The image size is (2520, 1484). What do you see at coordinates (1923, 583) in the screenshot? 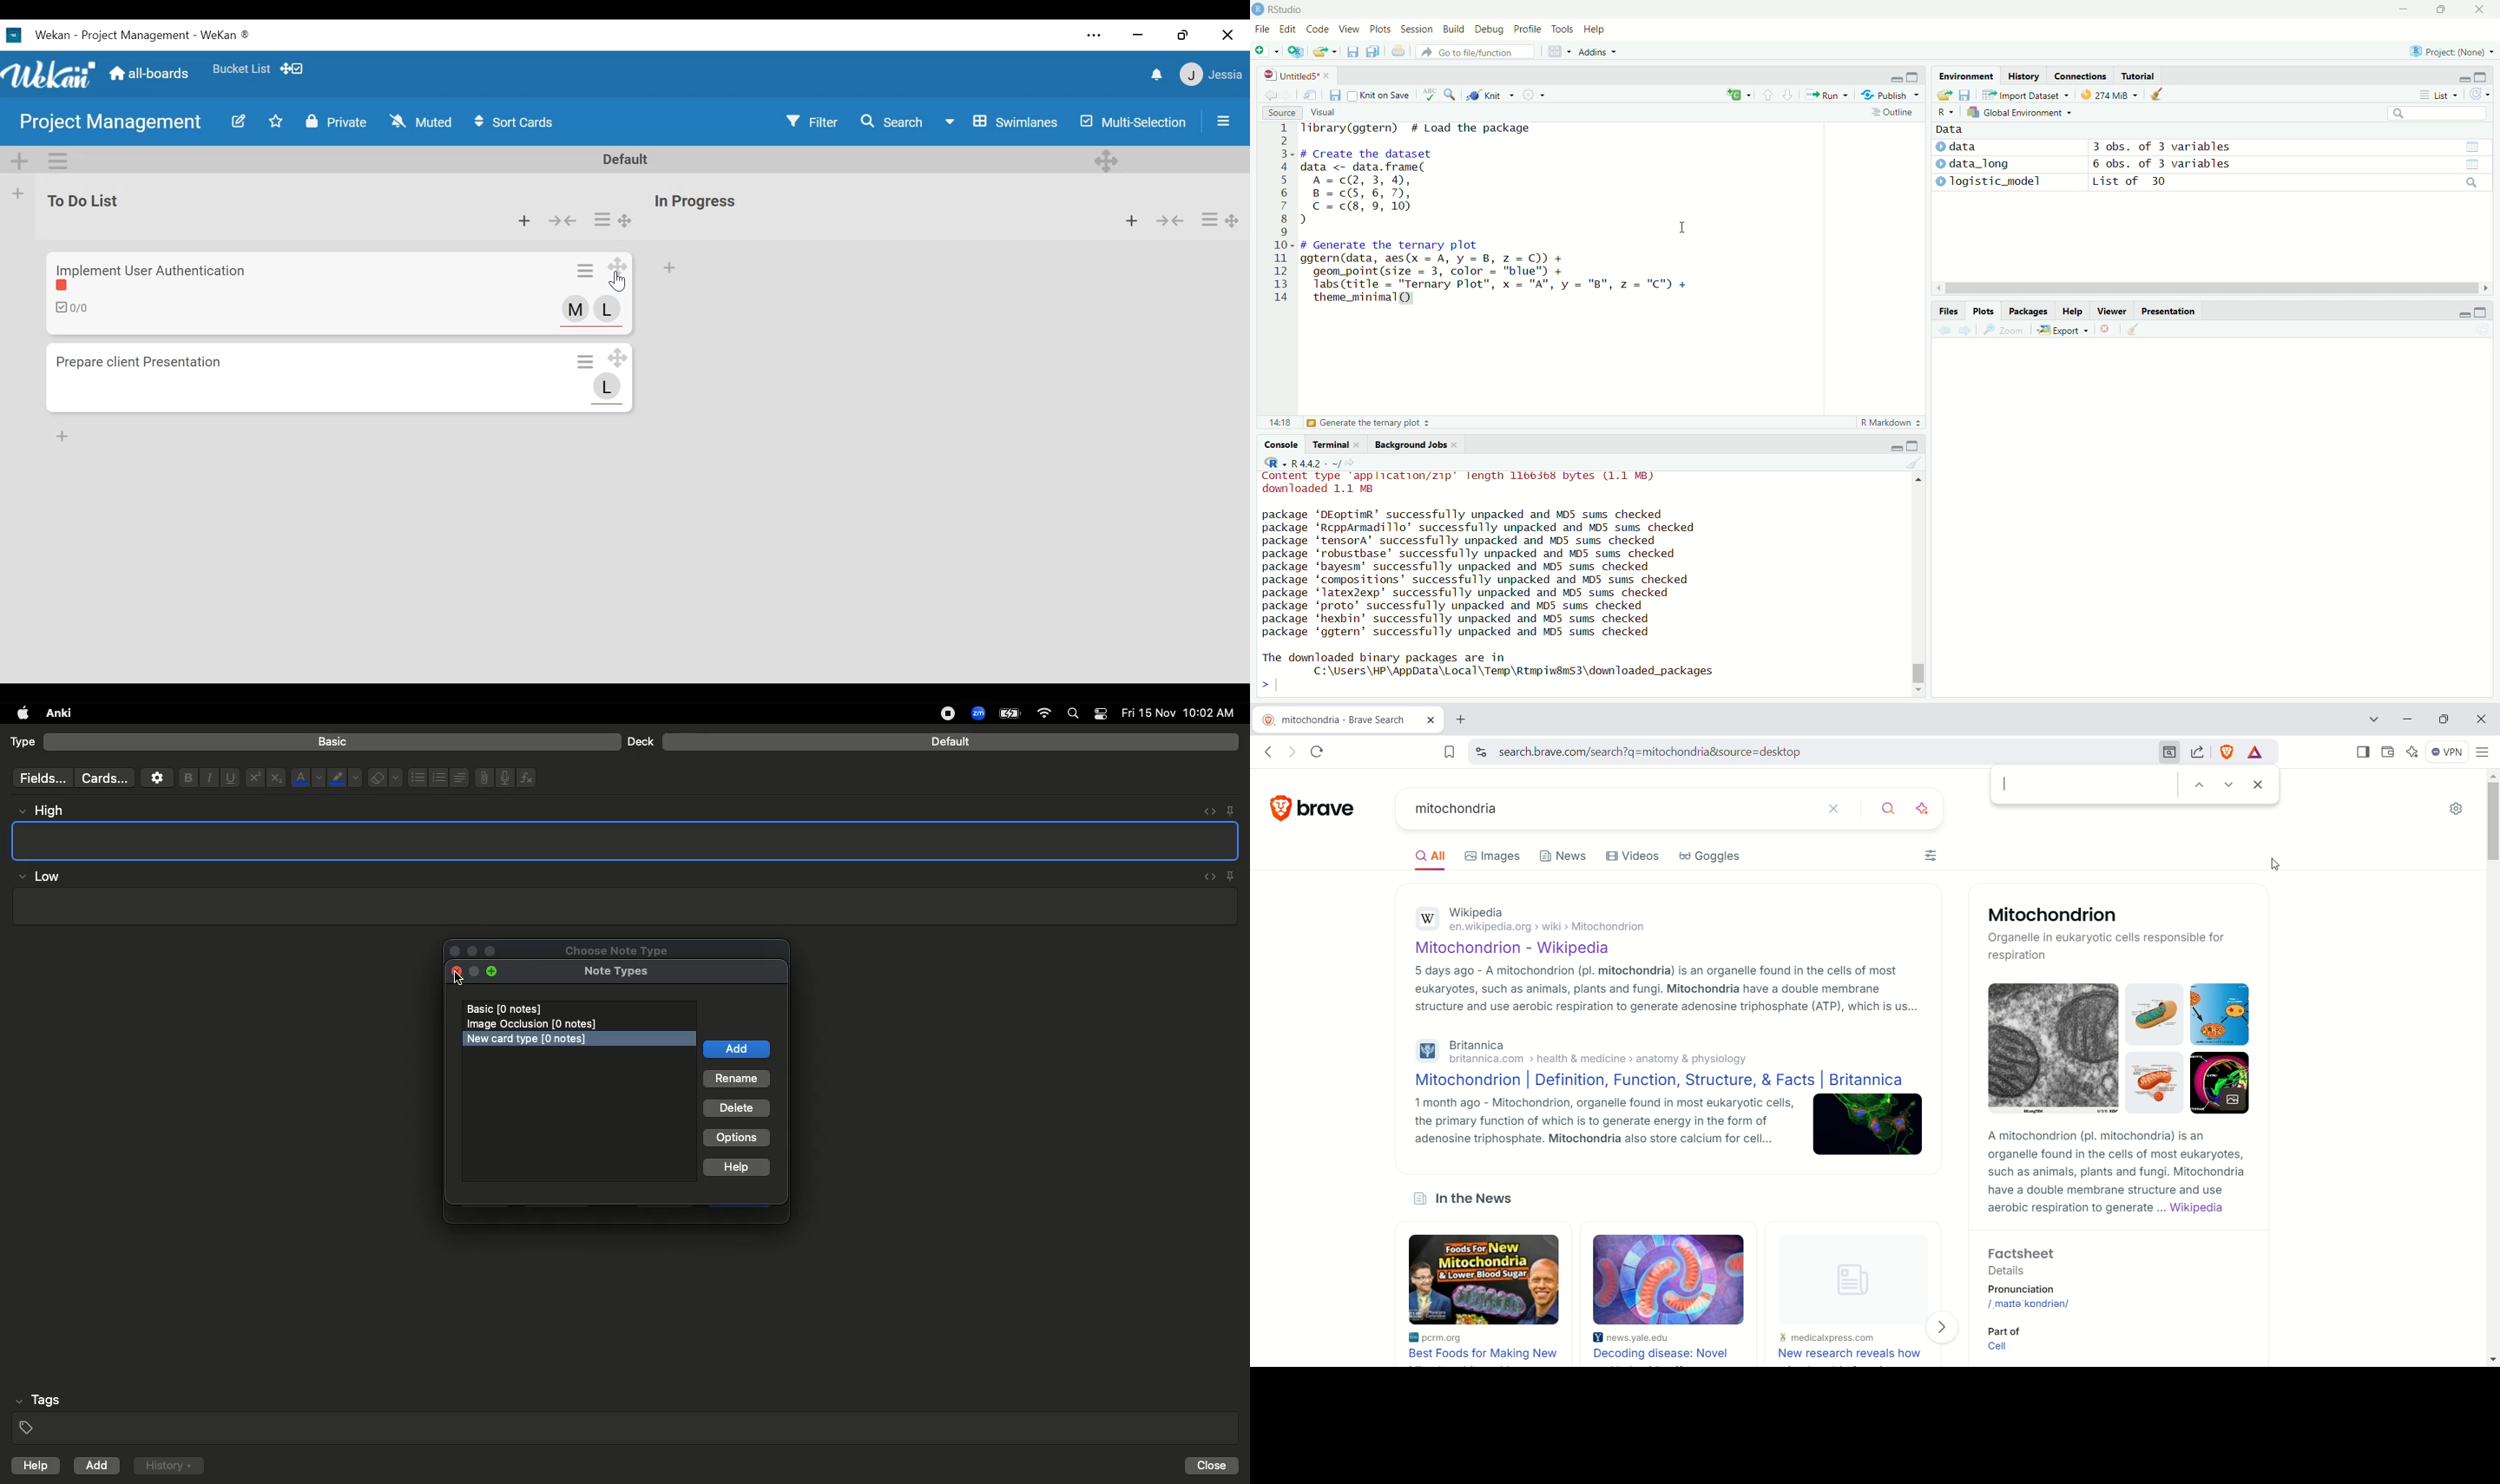
I see `scroll bar` at bounding box center [1923, 583].